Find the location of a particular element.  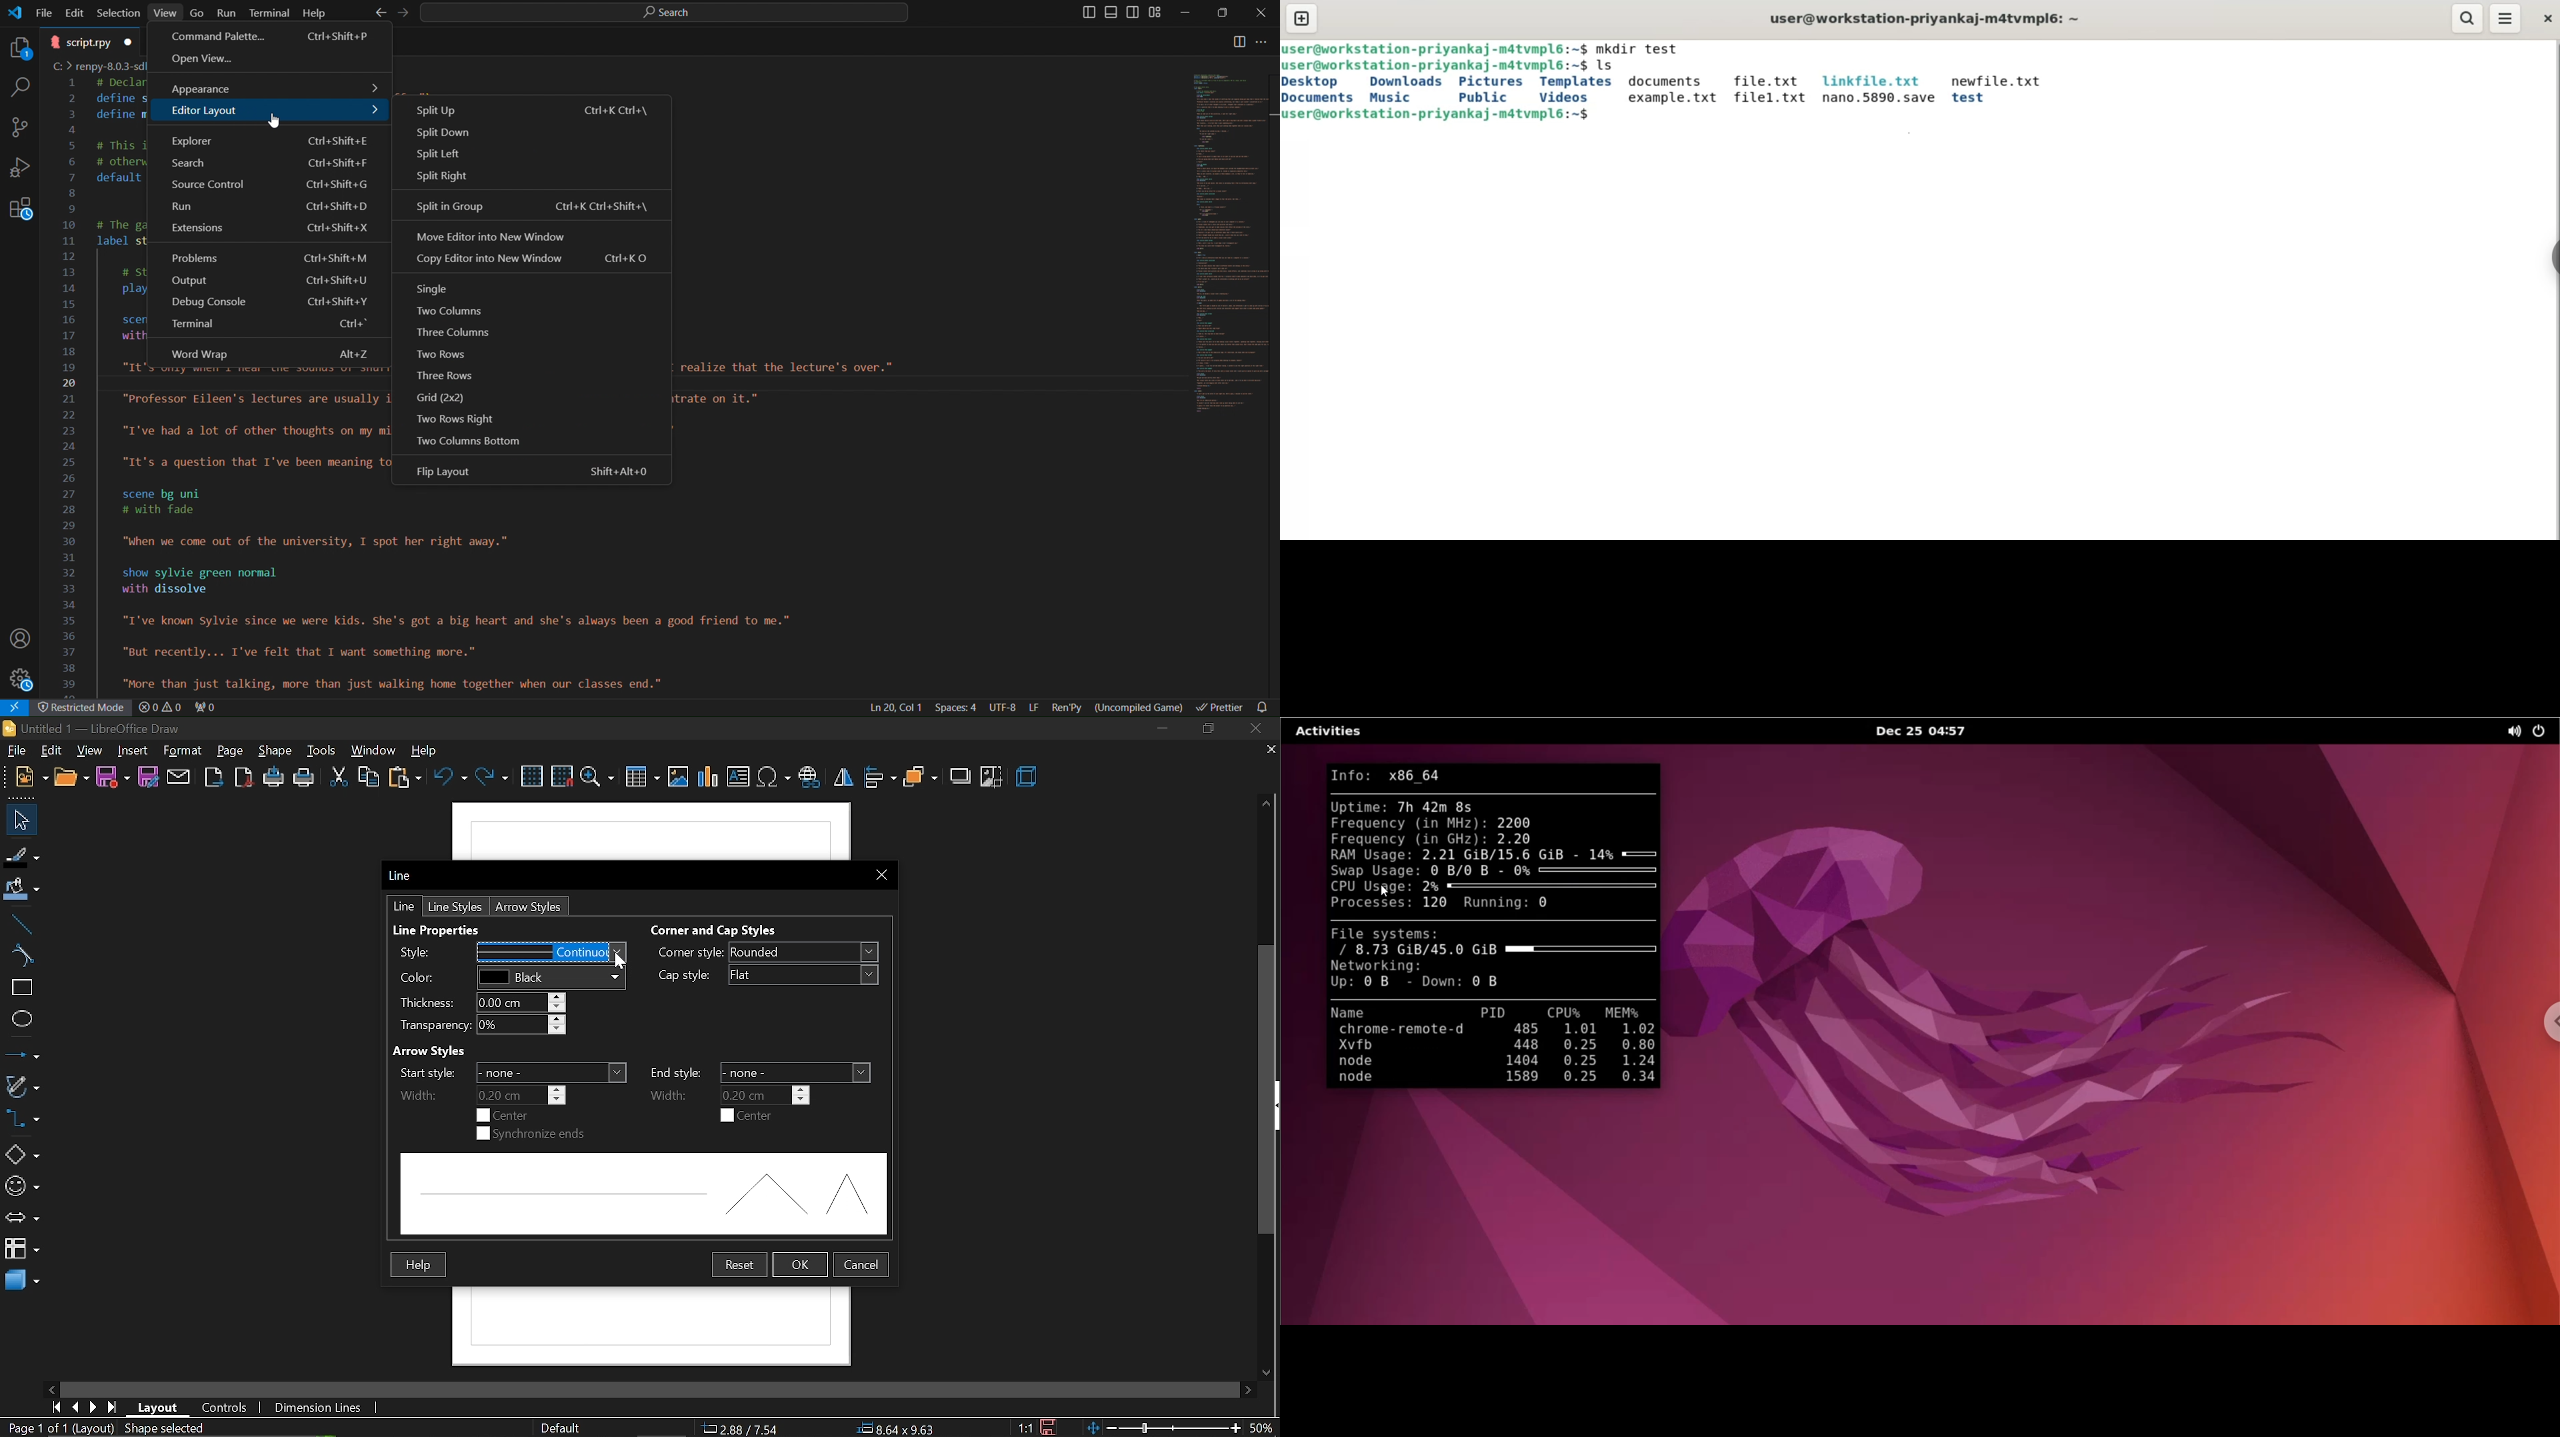

undo is located at coordinates (450, 778).